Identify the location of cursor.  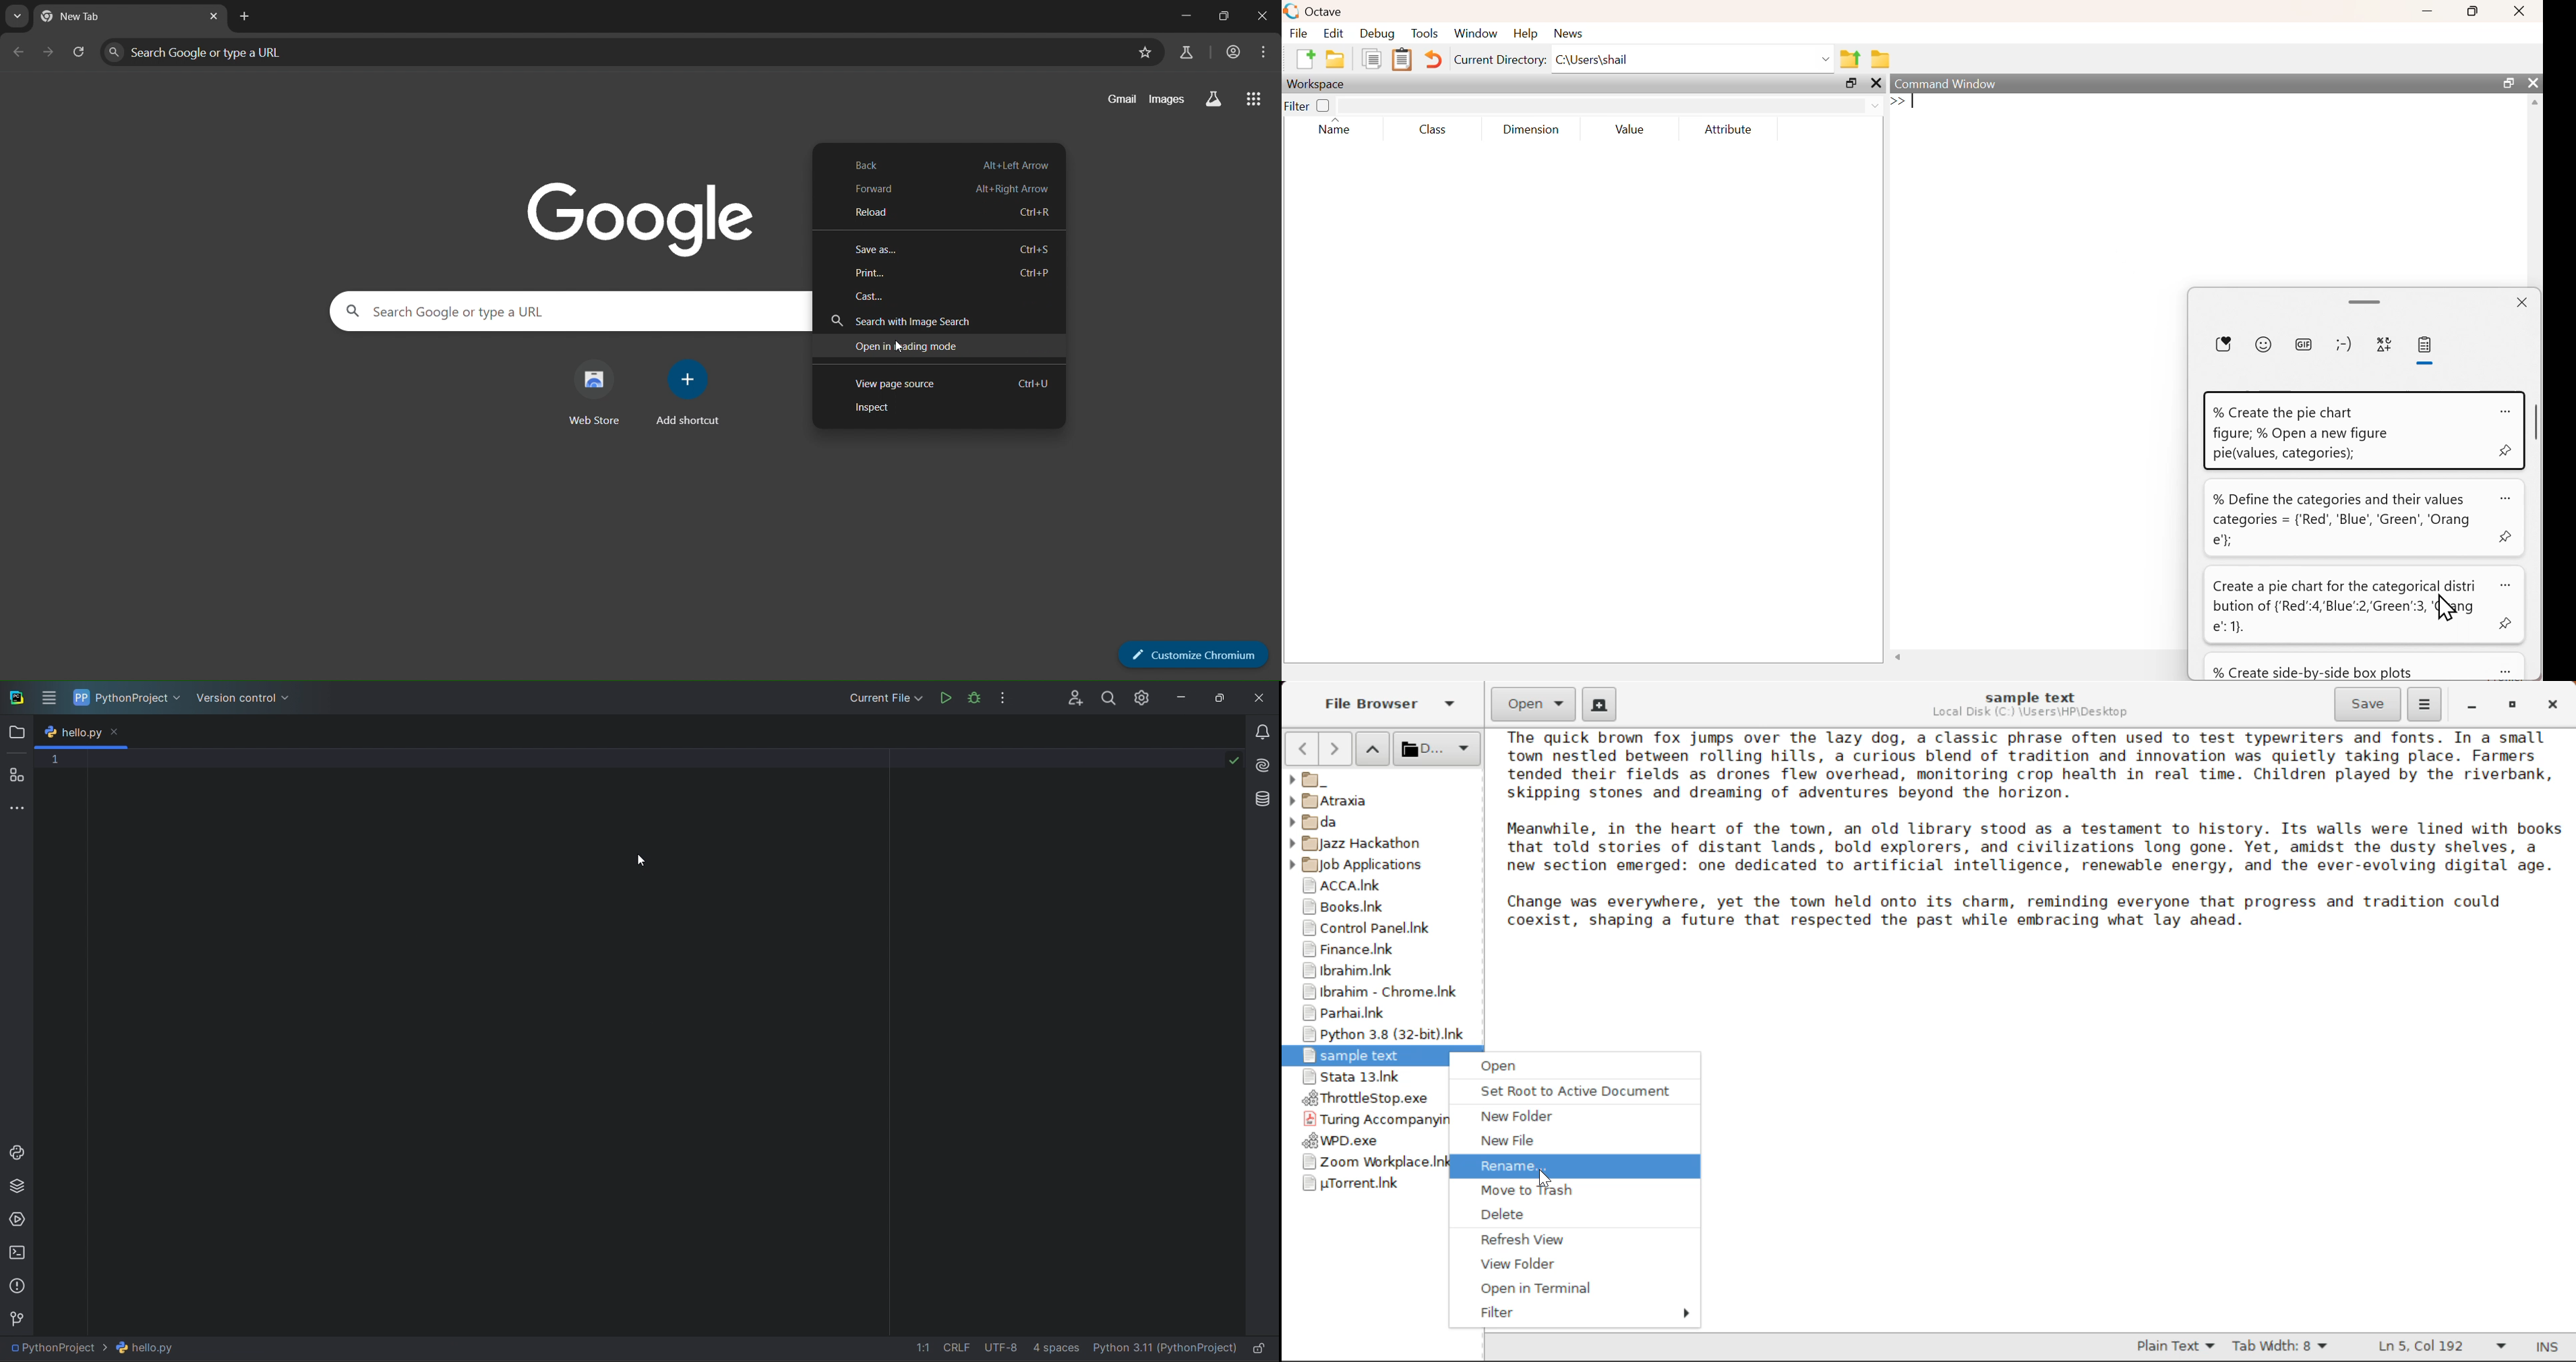
(899, 347).